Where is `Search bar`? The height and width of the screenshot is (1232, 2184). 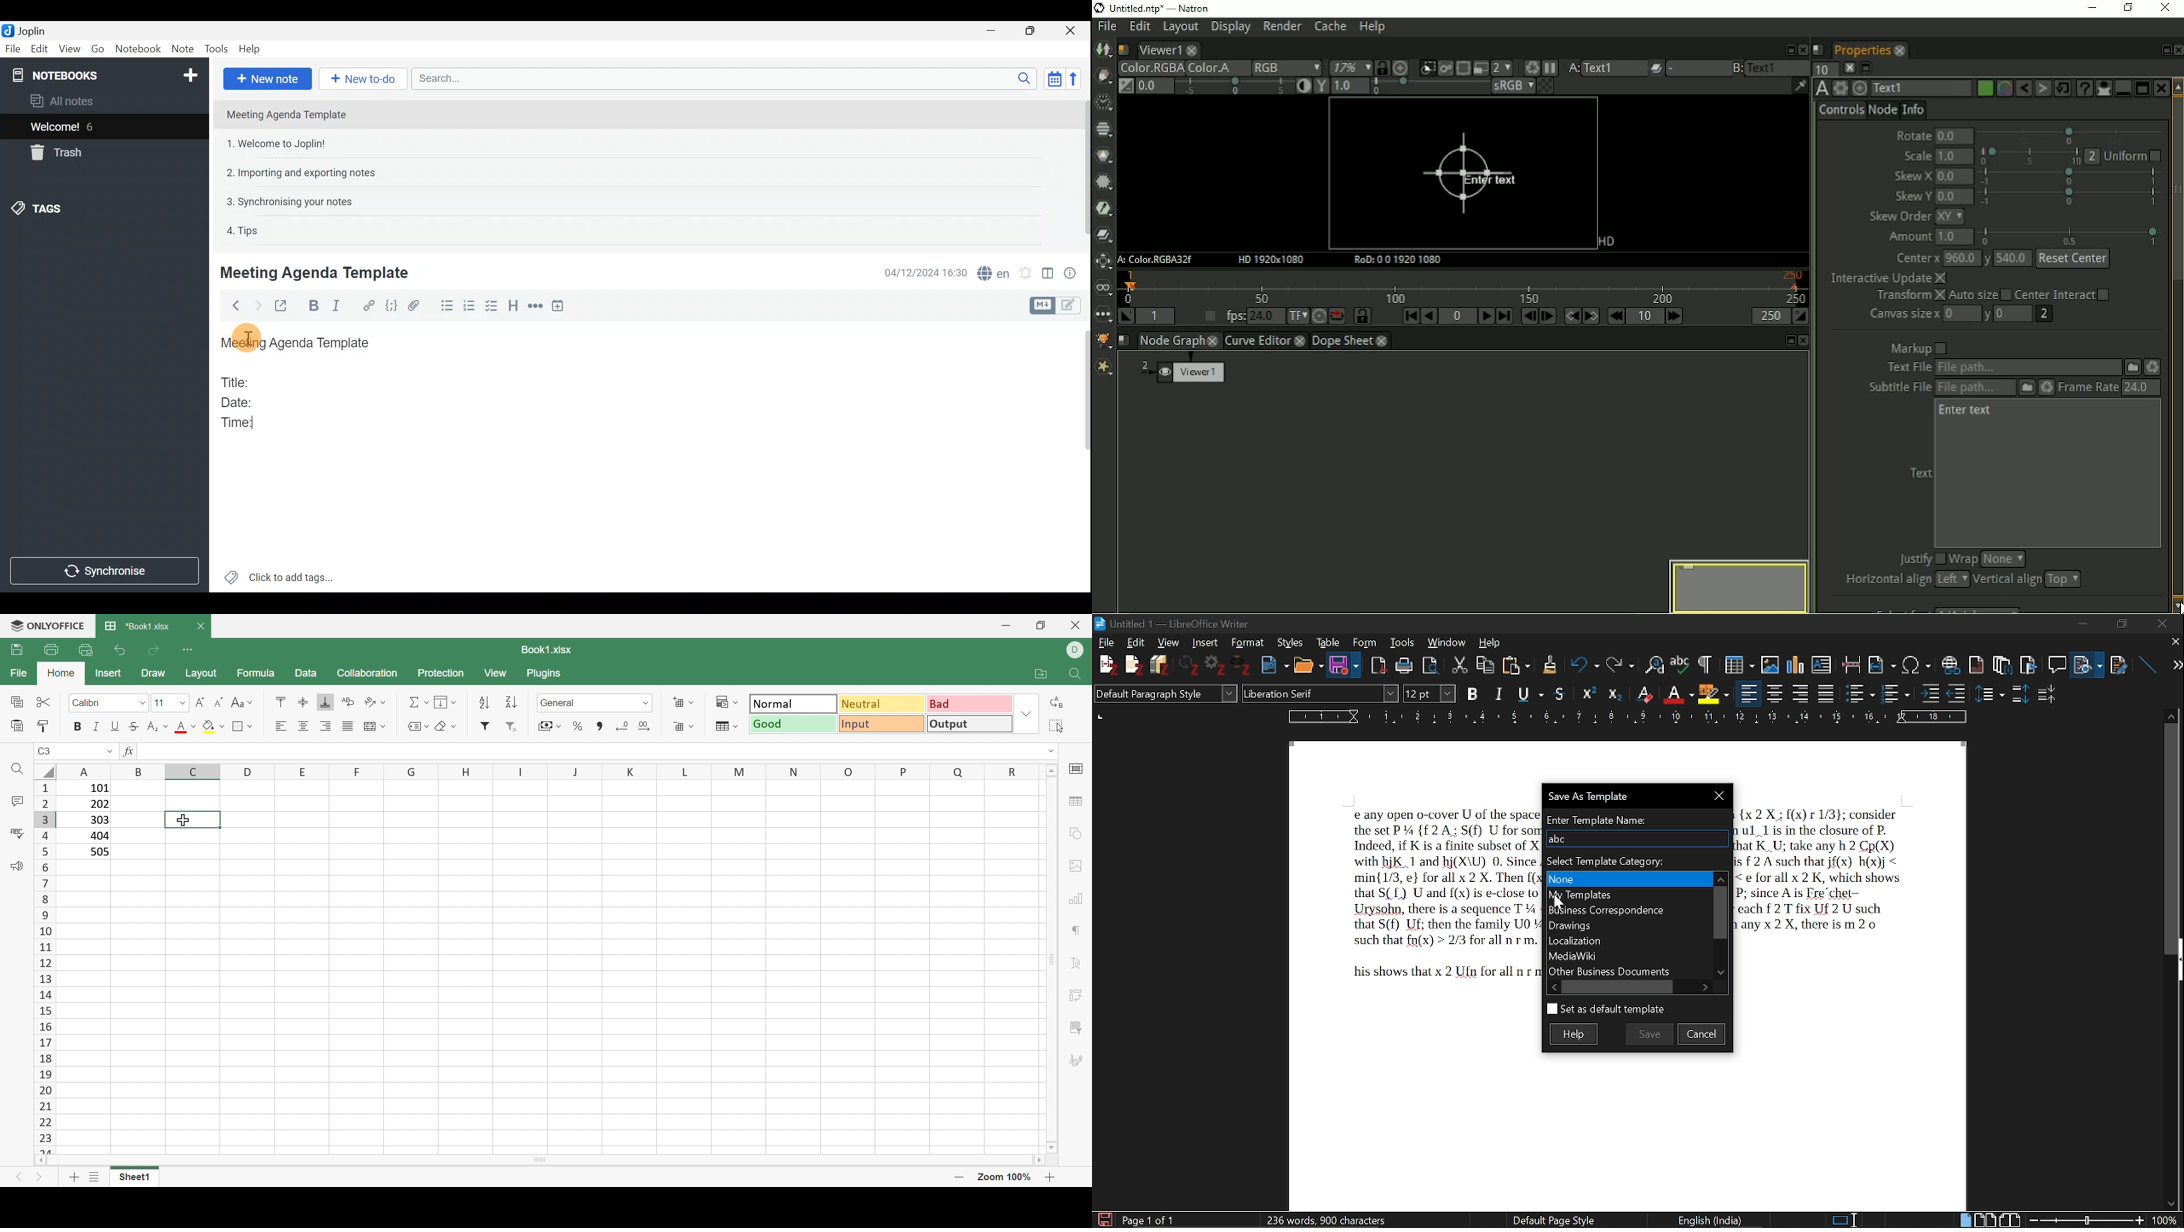 Search bar is located at coordinates (721, 78).